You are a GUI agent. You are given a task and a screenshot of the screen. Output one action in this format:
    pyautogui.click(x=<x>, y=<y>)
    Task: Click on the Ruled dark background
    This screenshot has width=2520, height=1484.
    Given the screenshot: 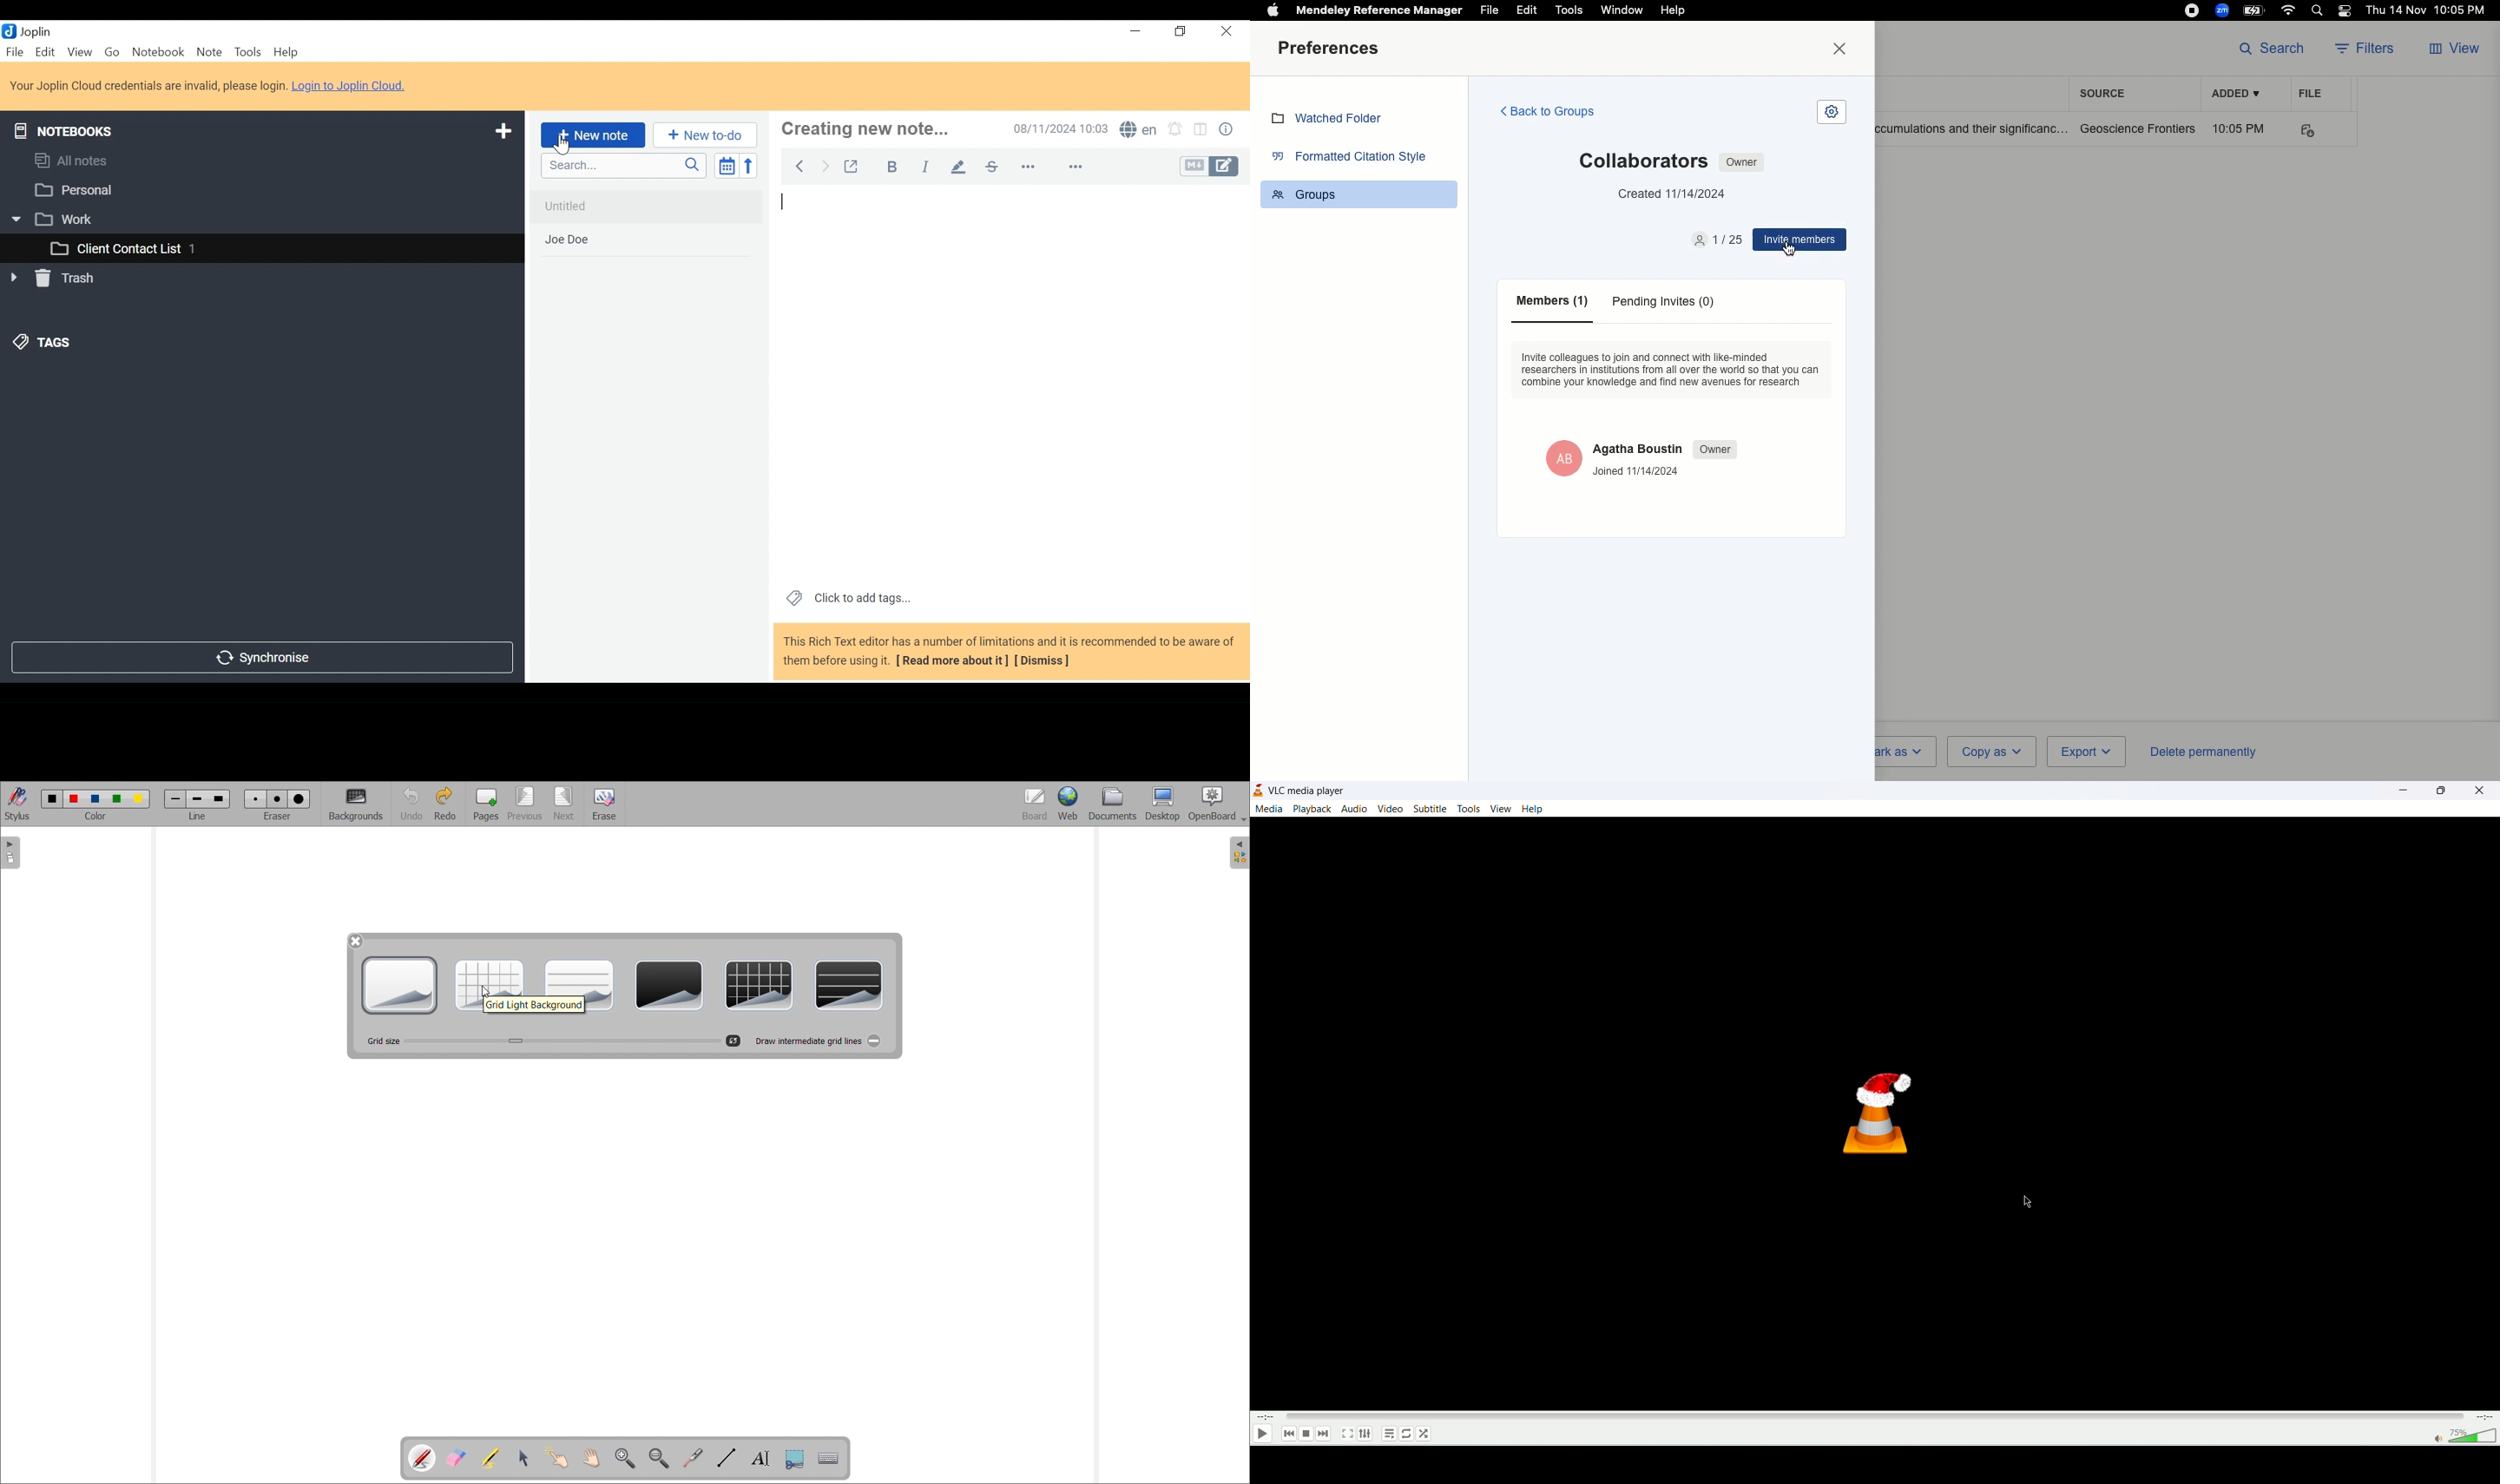 What is the action you would take?
    pyautogui.click(x=850, y=985)
    